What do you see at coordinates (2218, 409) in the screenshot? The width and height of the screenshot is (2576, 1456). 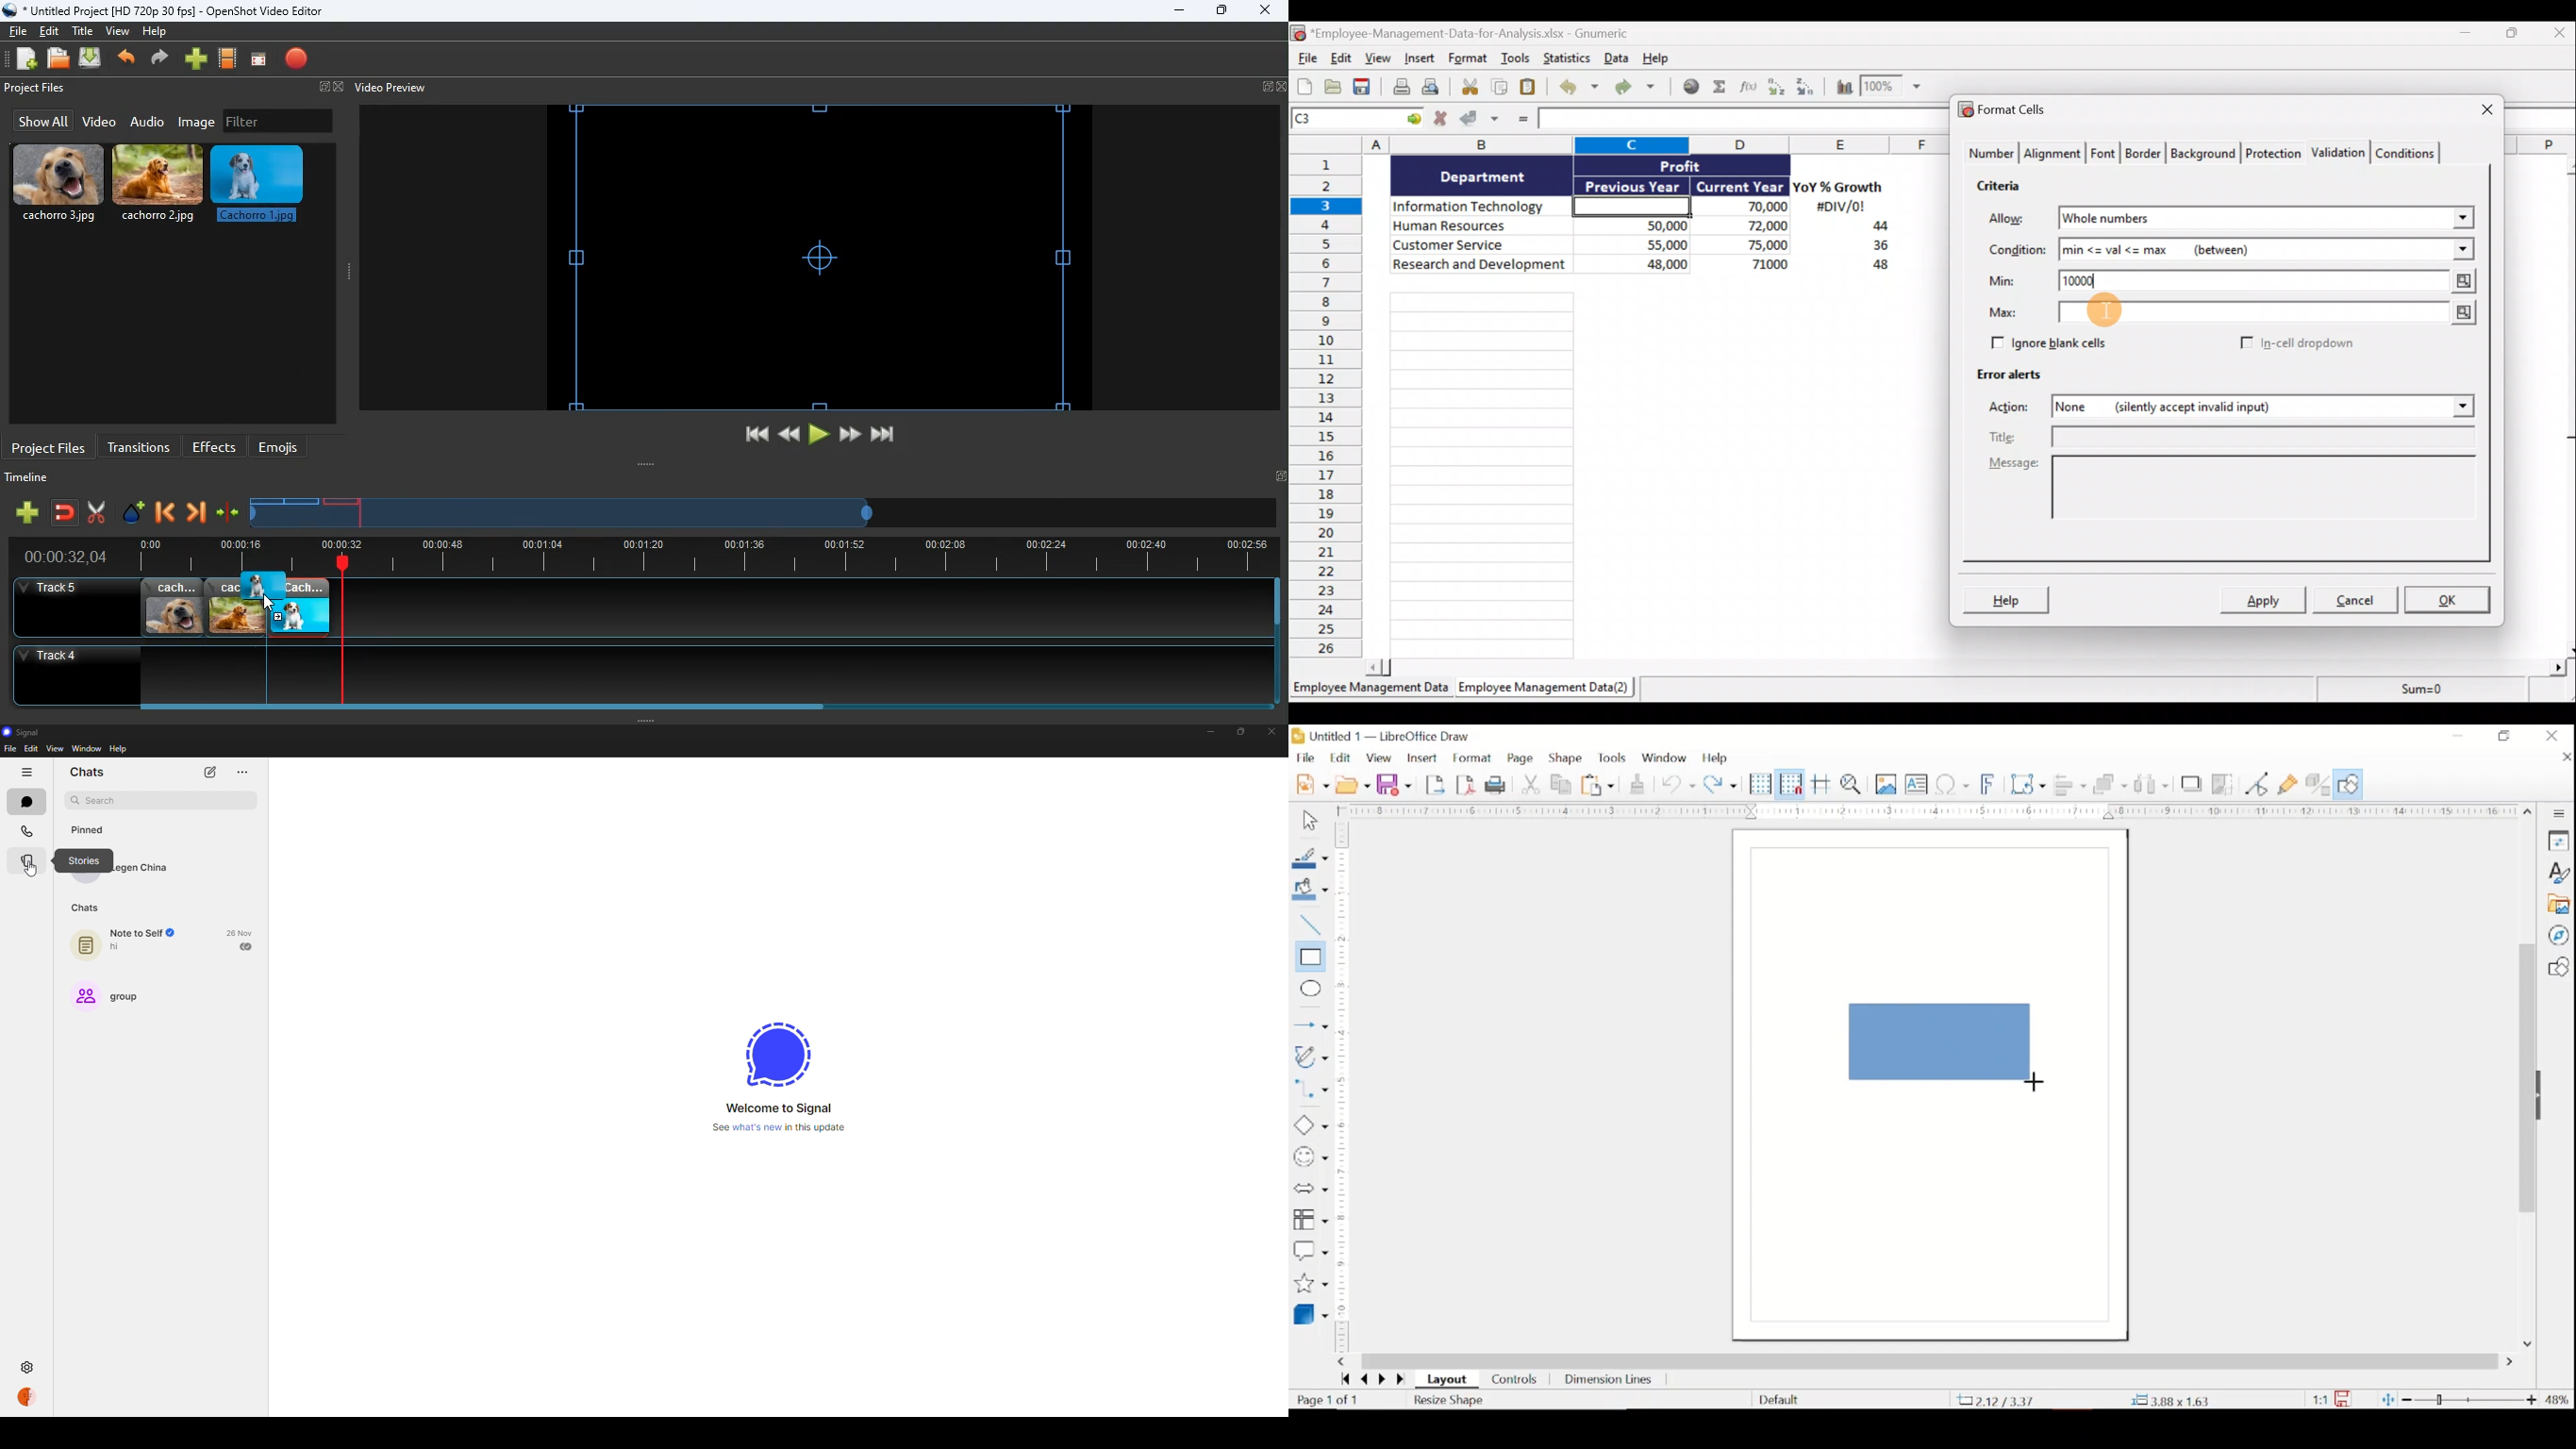 I see `None (silently accept invalid input)` at bounding box center [2218, 409].